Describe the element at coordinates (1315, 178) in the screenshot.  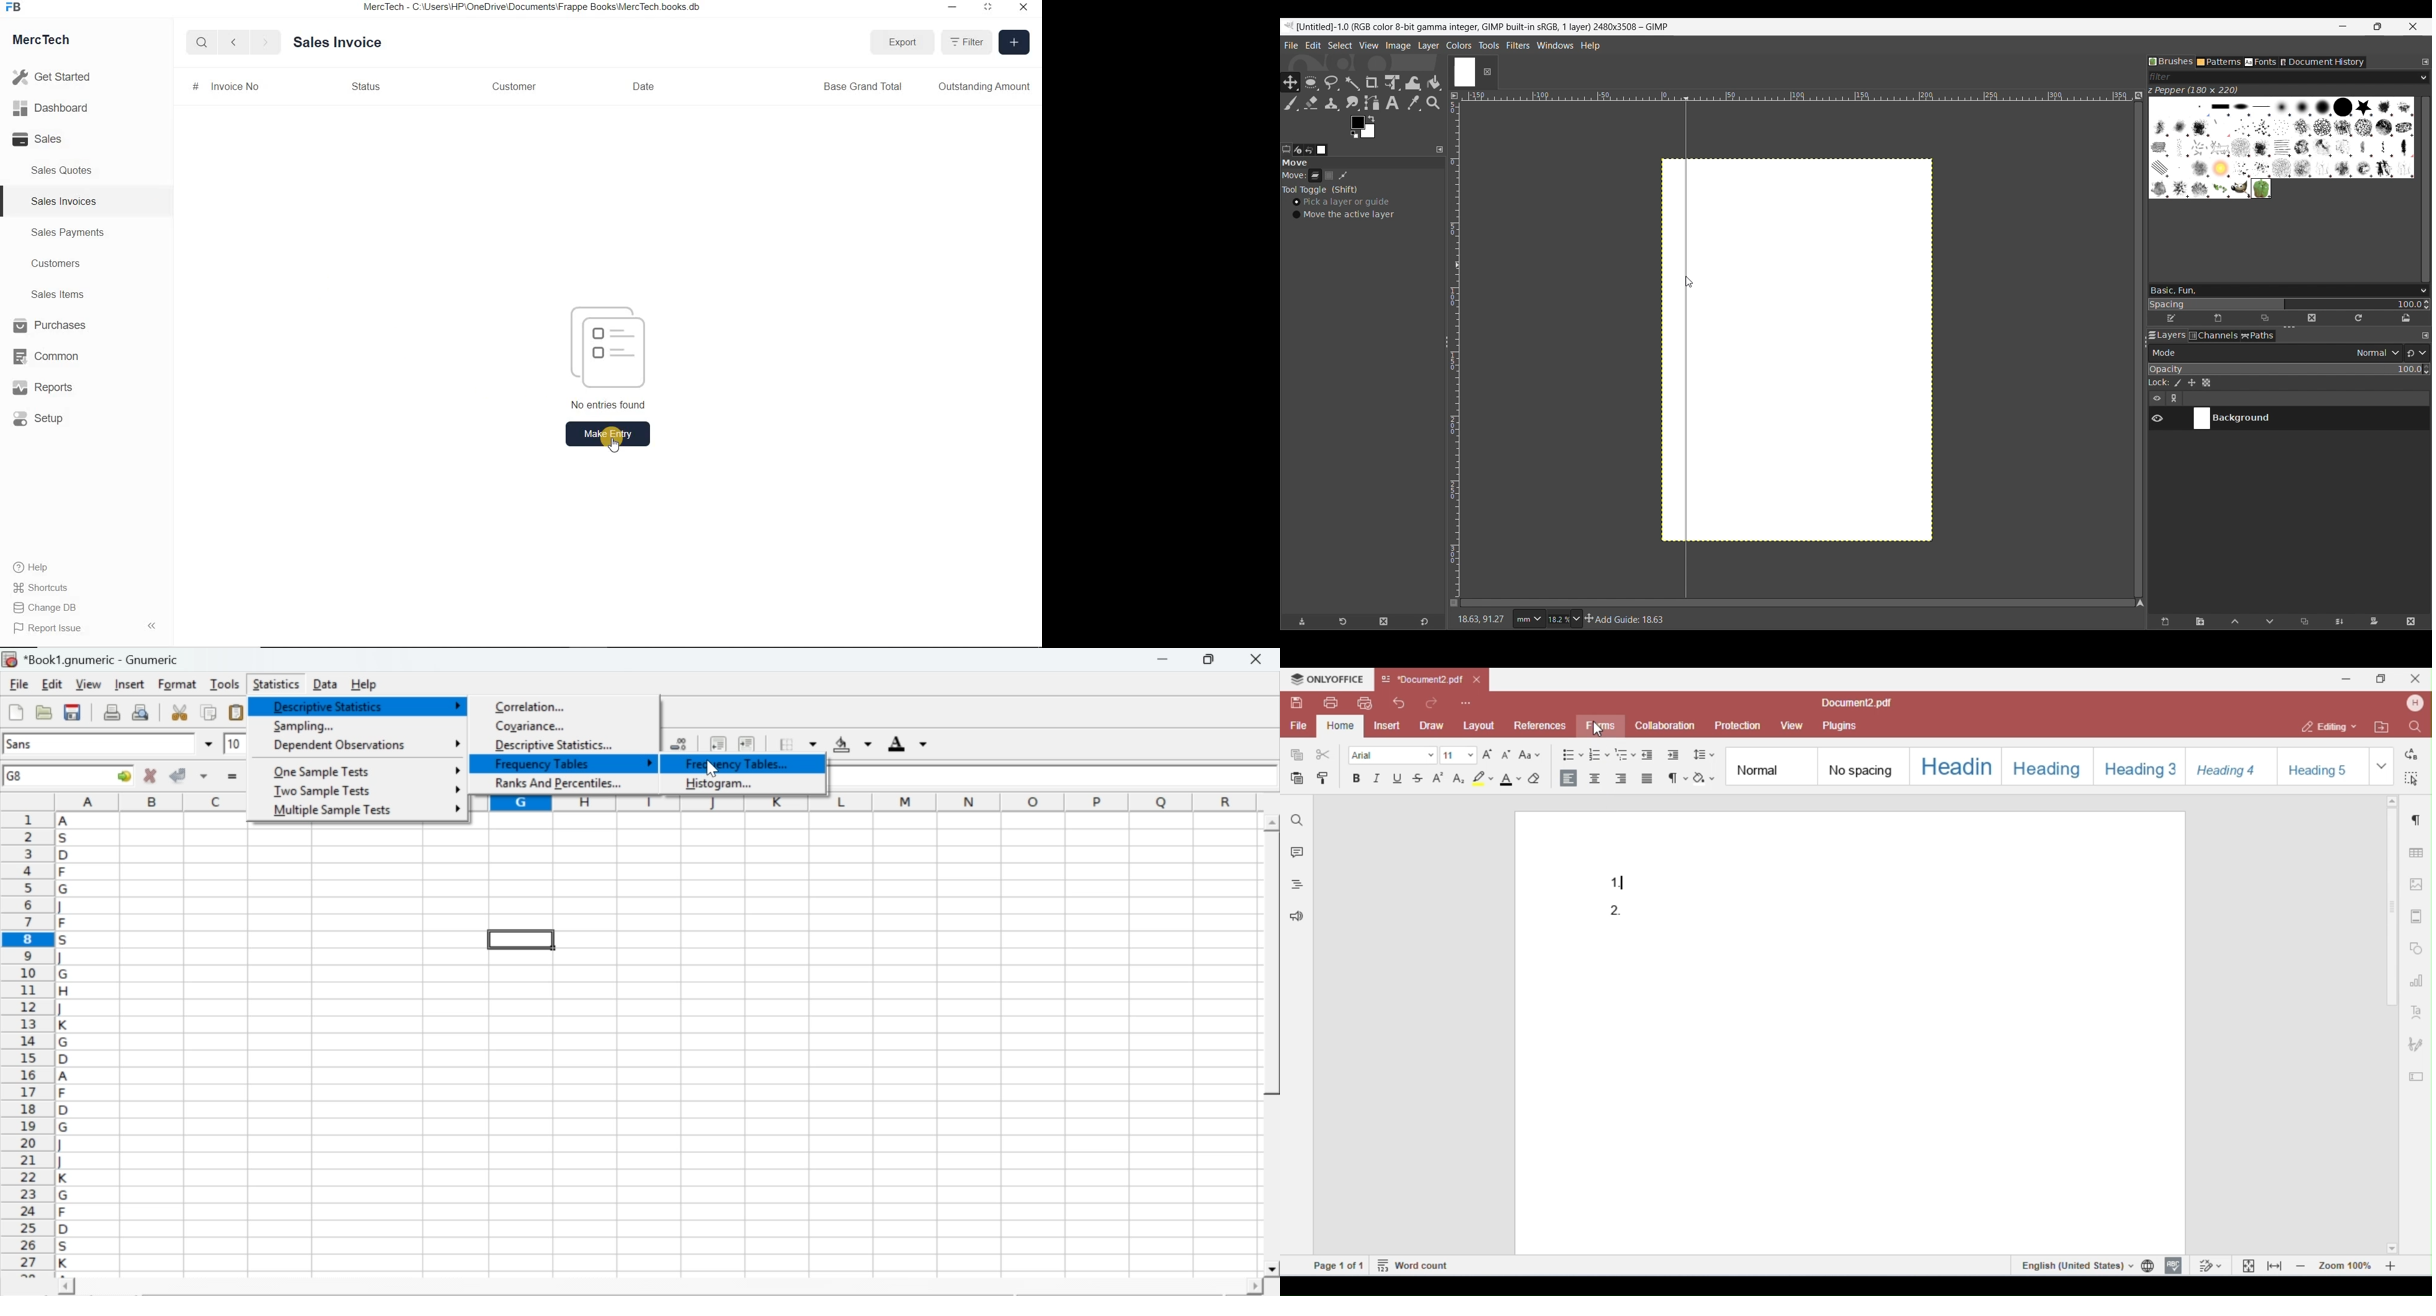
I see `Layer` at that location.